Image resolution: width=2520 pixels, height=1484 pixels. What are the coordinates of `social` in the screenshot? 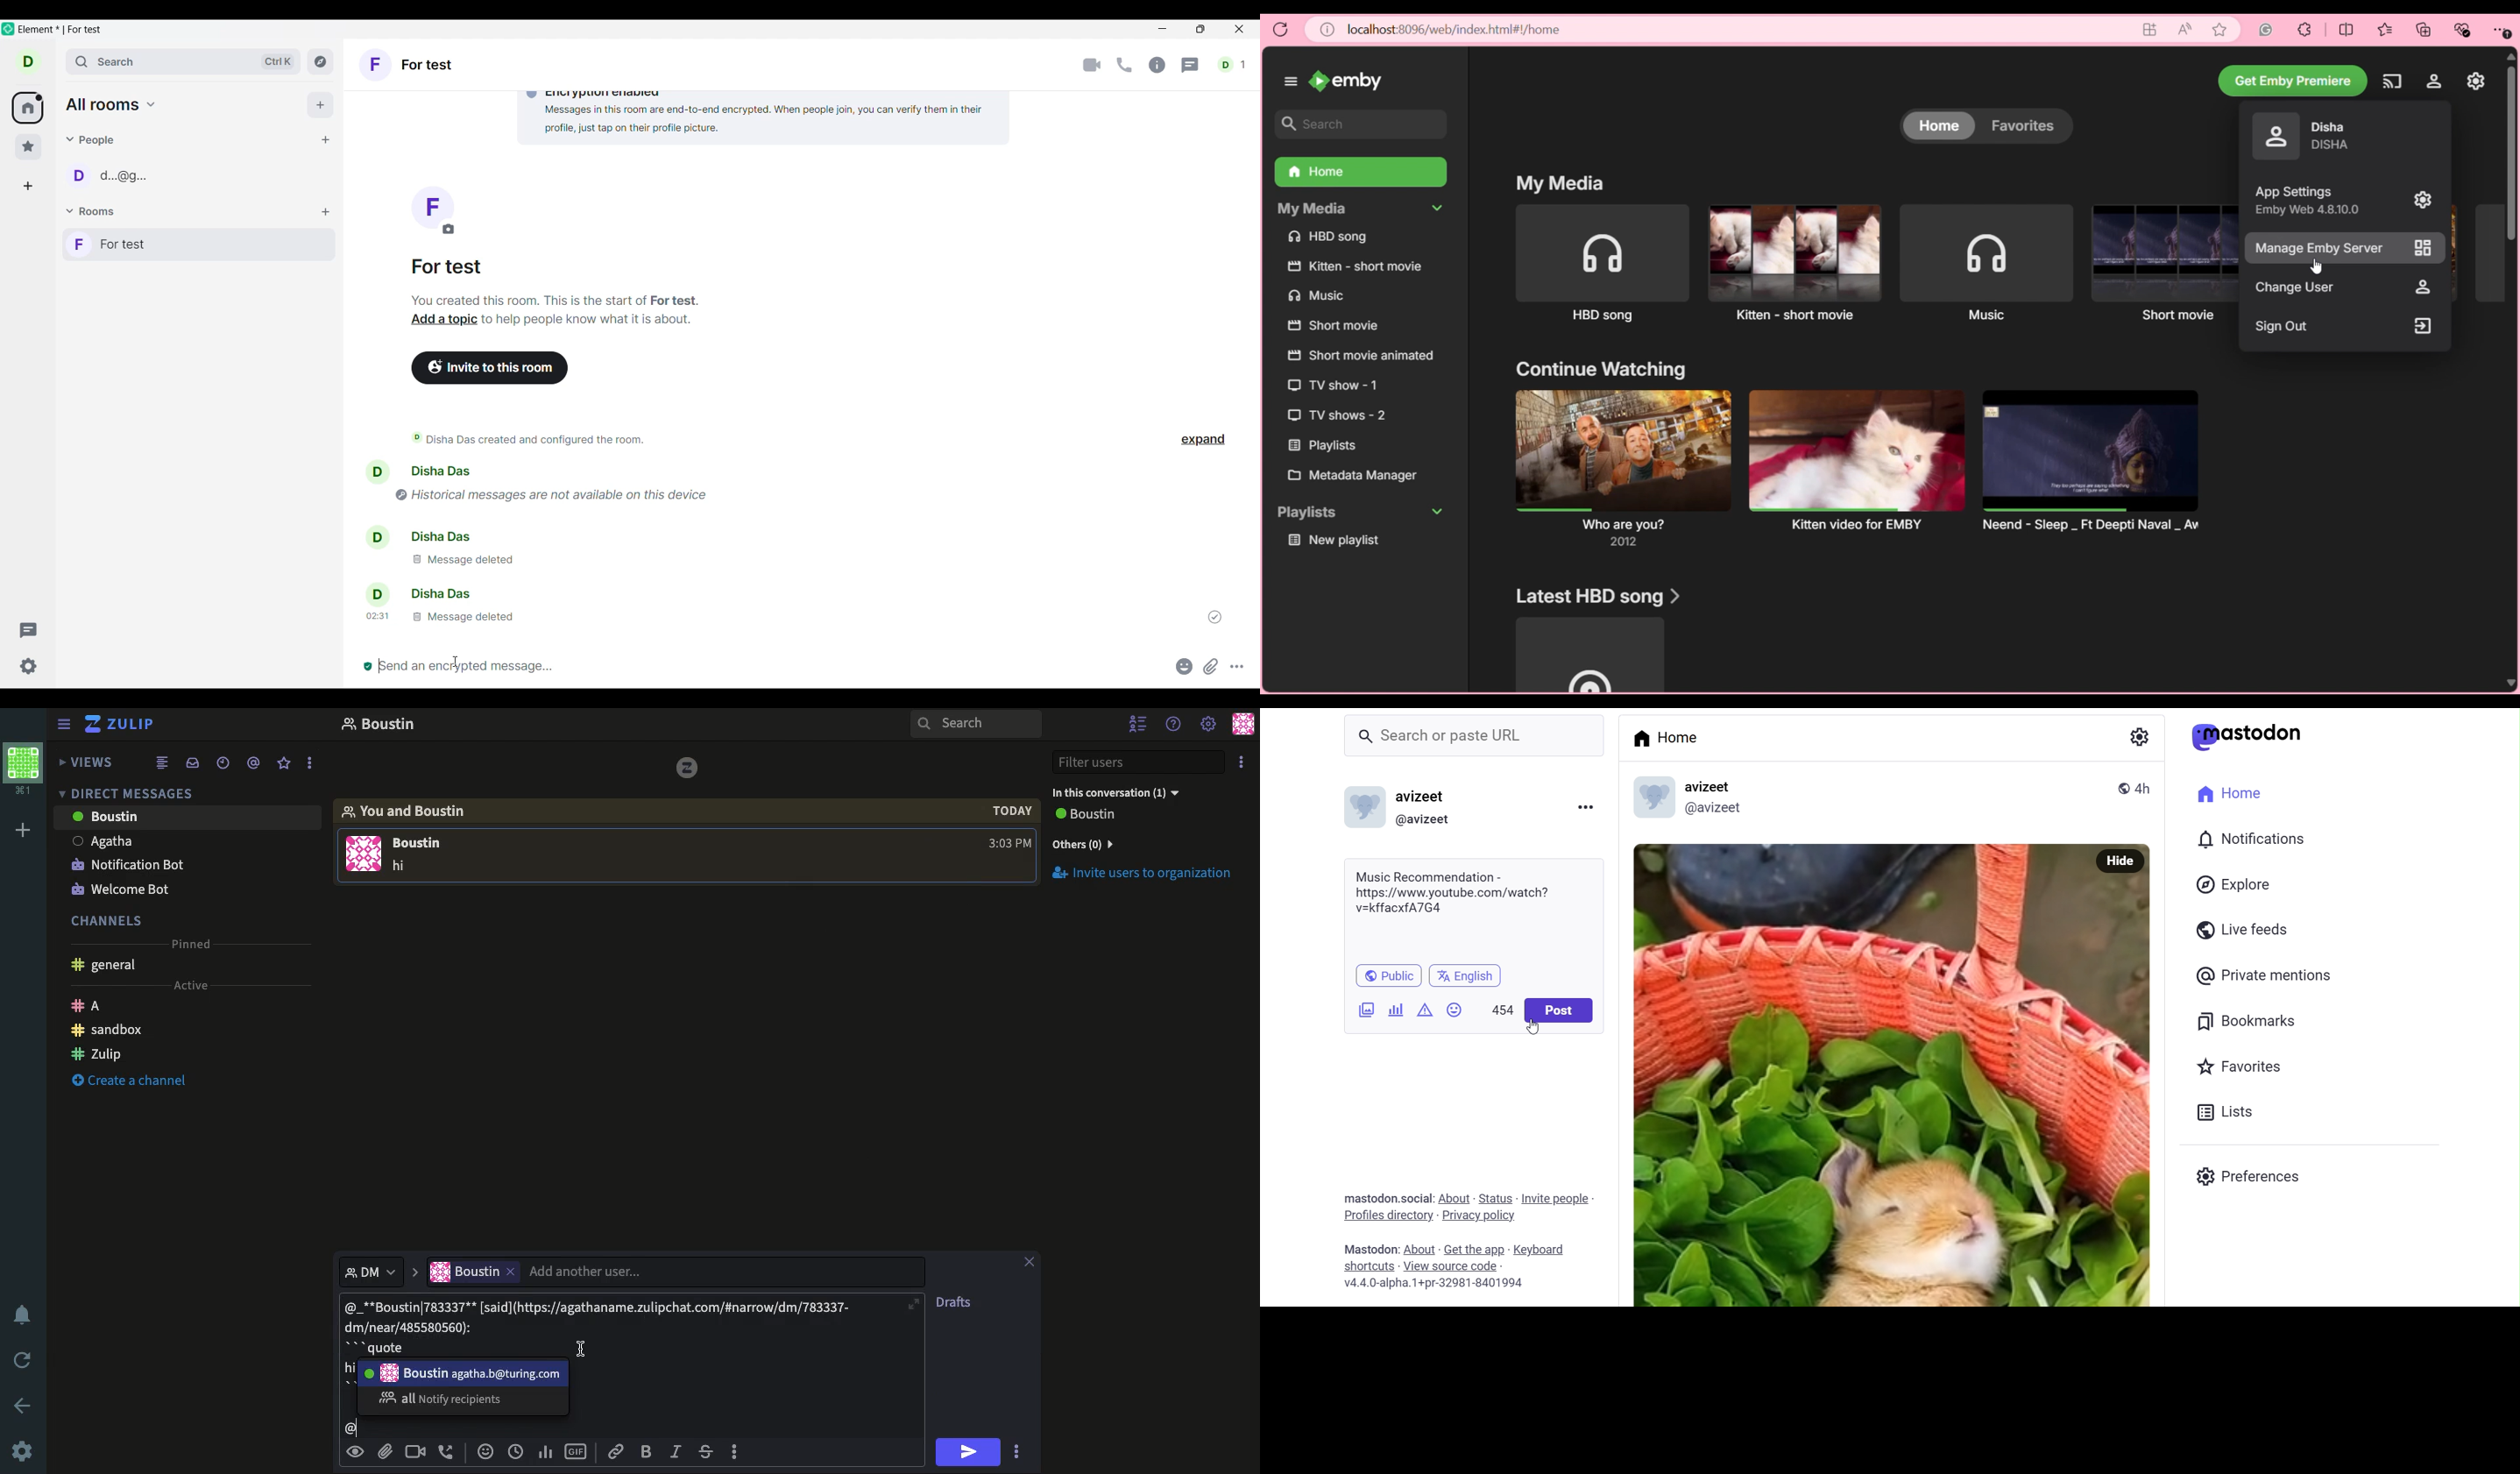 It's located at (1417, 1198).